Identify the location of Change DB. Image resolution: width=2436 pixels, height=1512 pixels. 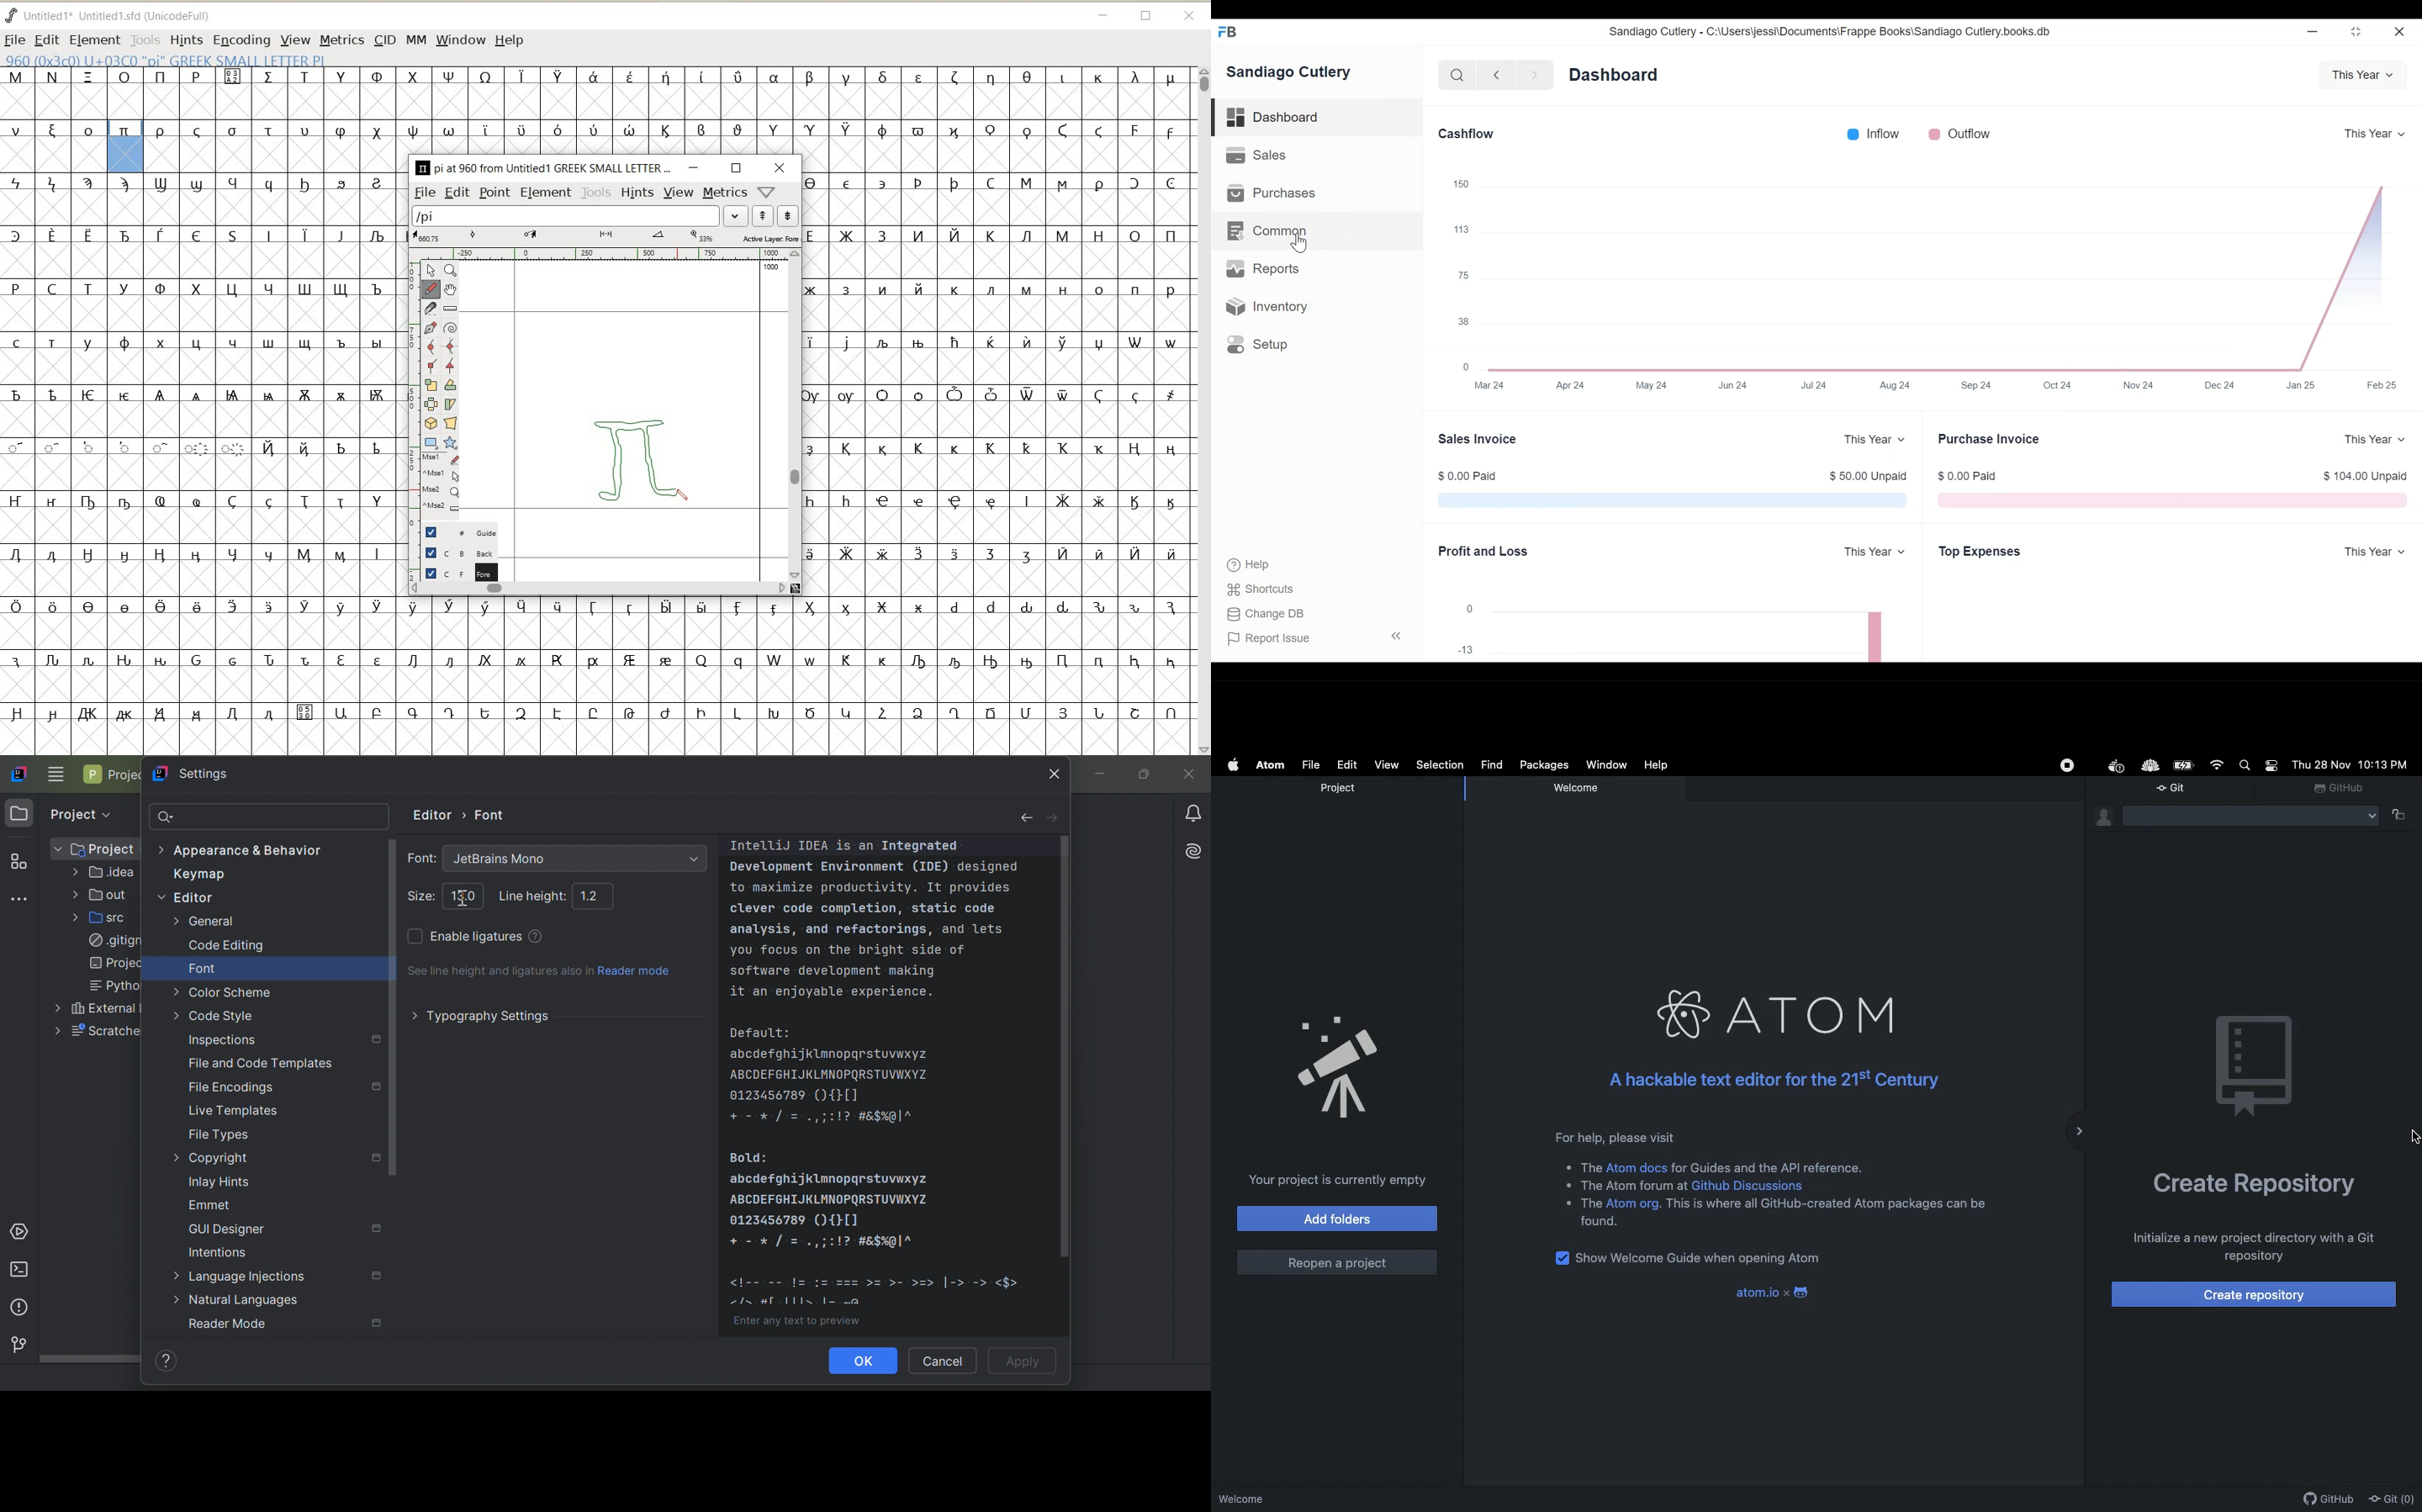
(1261, 614).